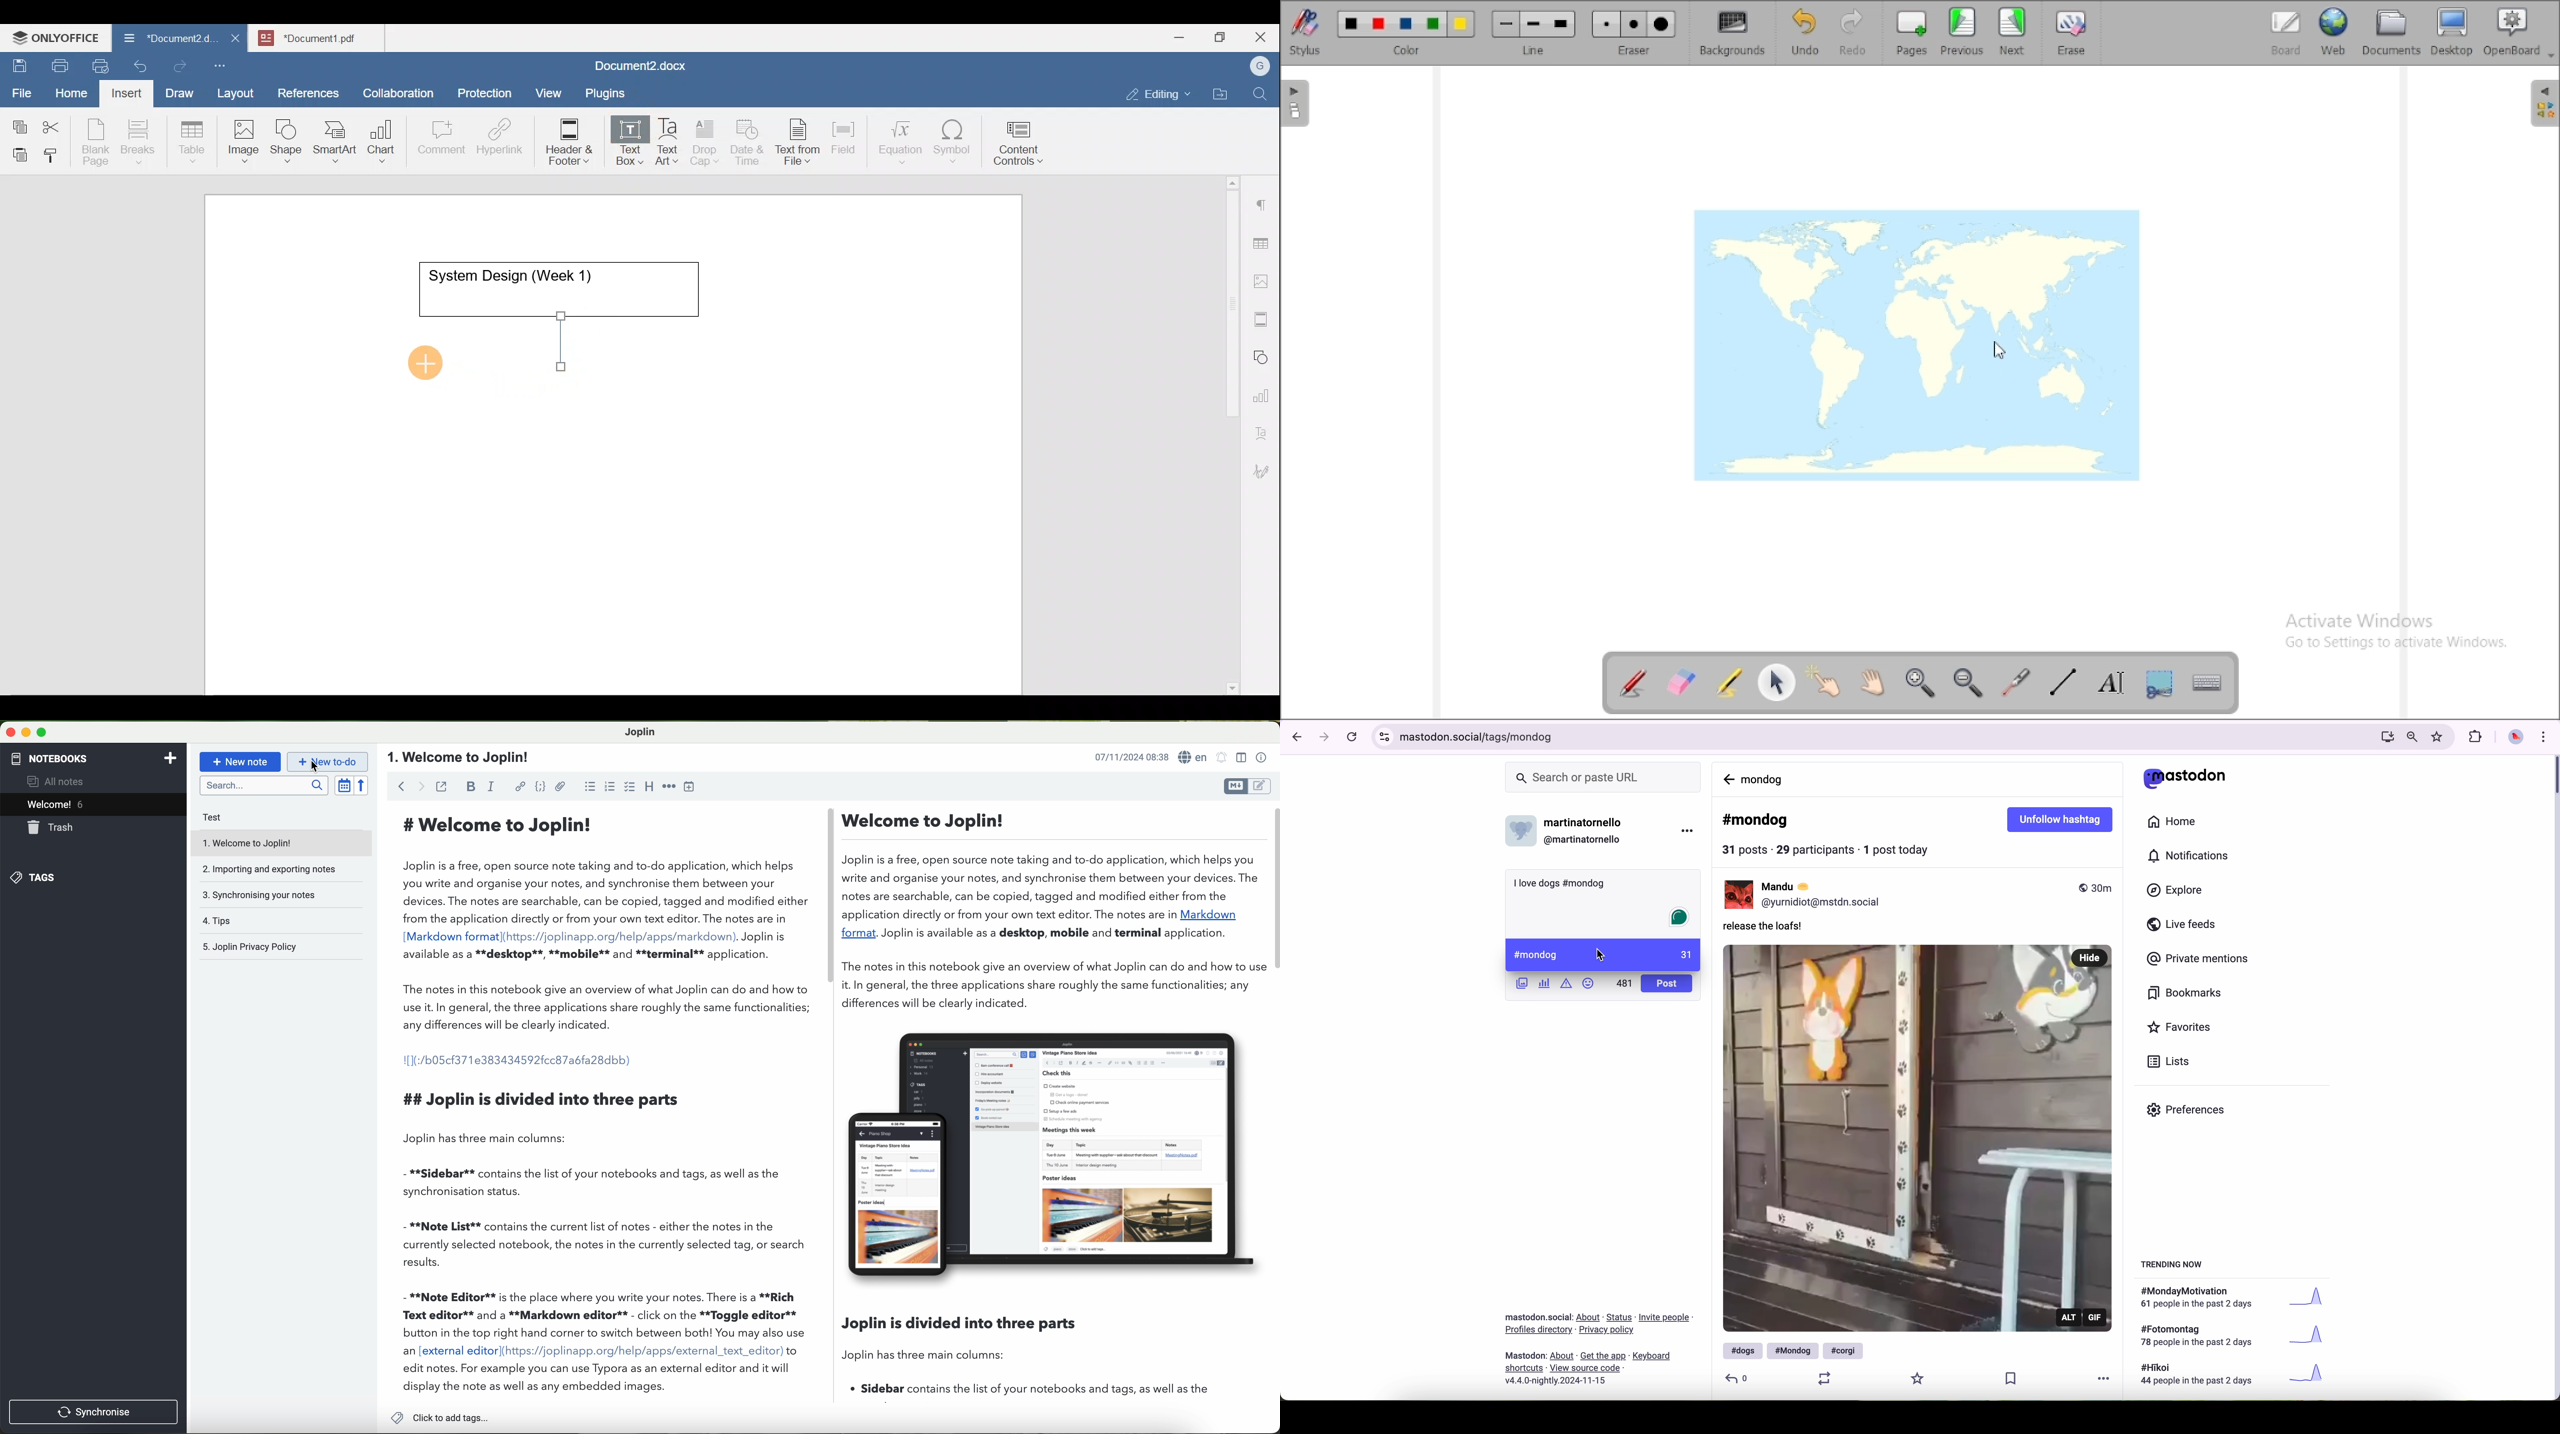 Image resolution: width=2576 pixels, height=1456 pixels. What do you see at coordinates (669, 787) in the screenshot?
I see `horizontal rule` at bounding box center [669, 787].